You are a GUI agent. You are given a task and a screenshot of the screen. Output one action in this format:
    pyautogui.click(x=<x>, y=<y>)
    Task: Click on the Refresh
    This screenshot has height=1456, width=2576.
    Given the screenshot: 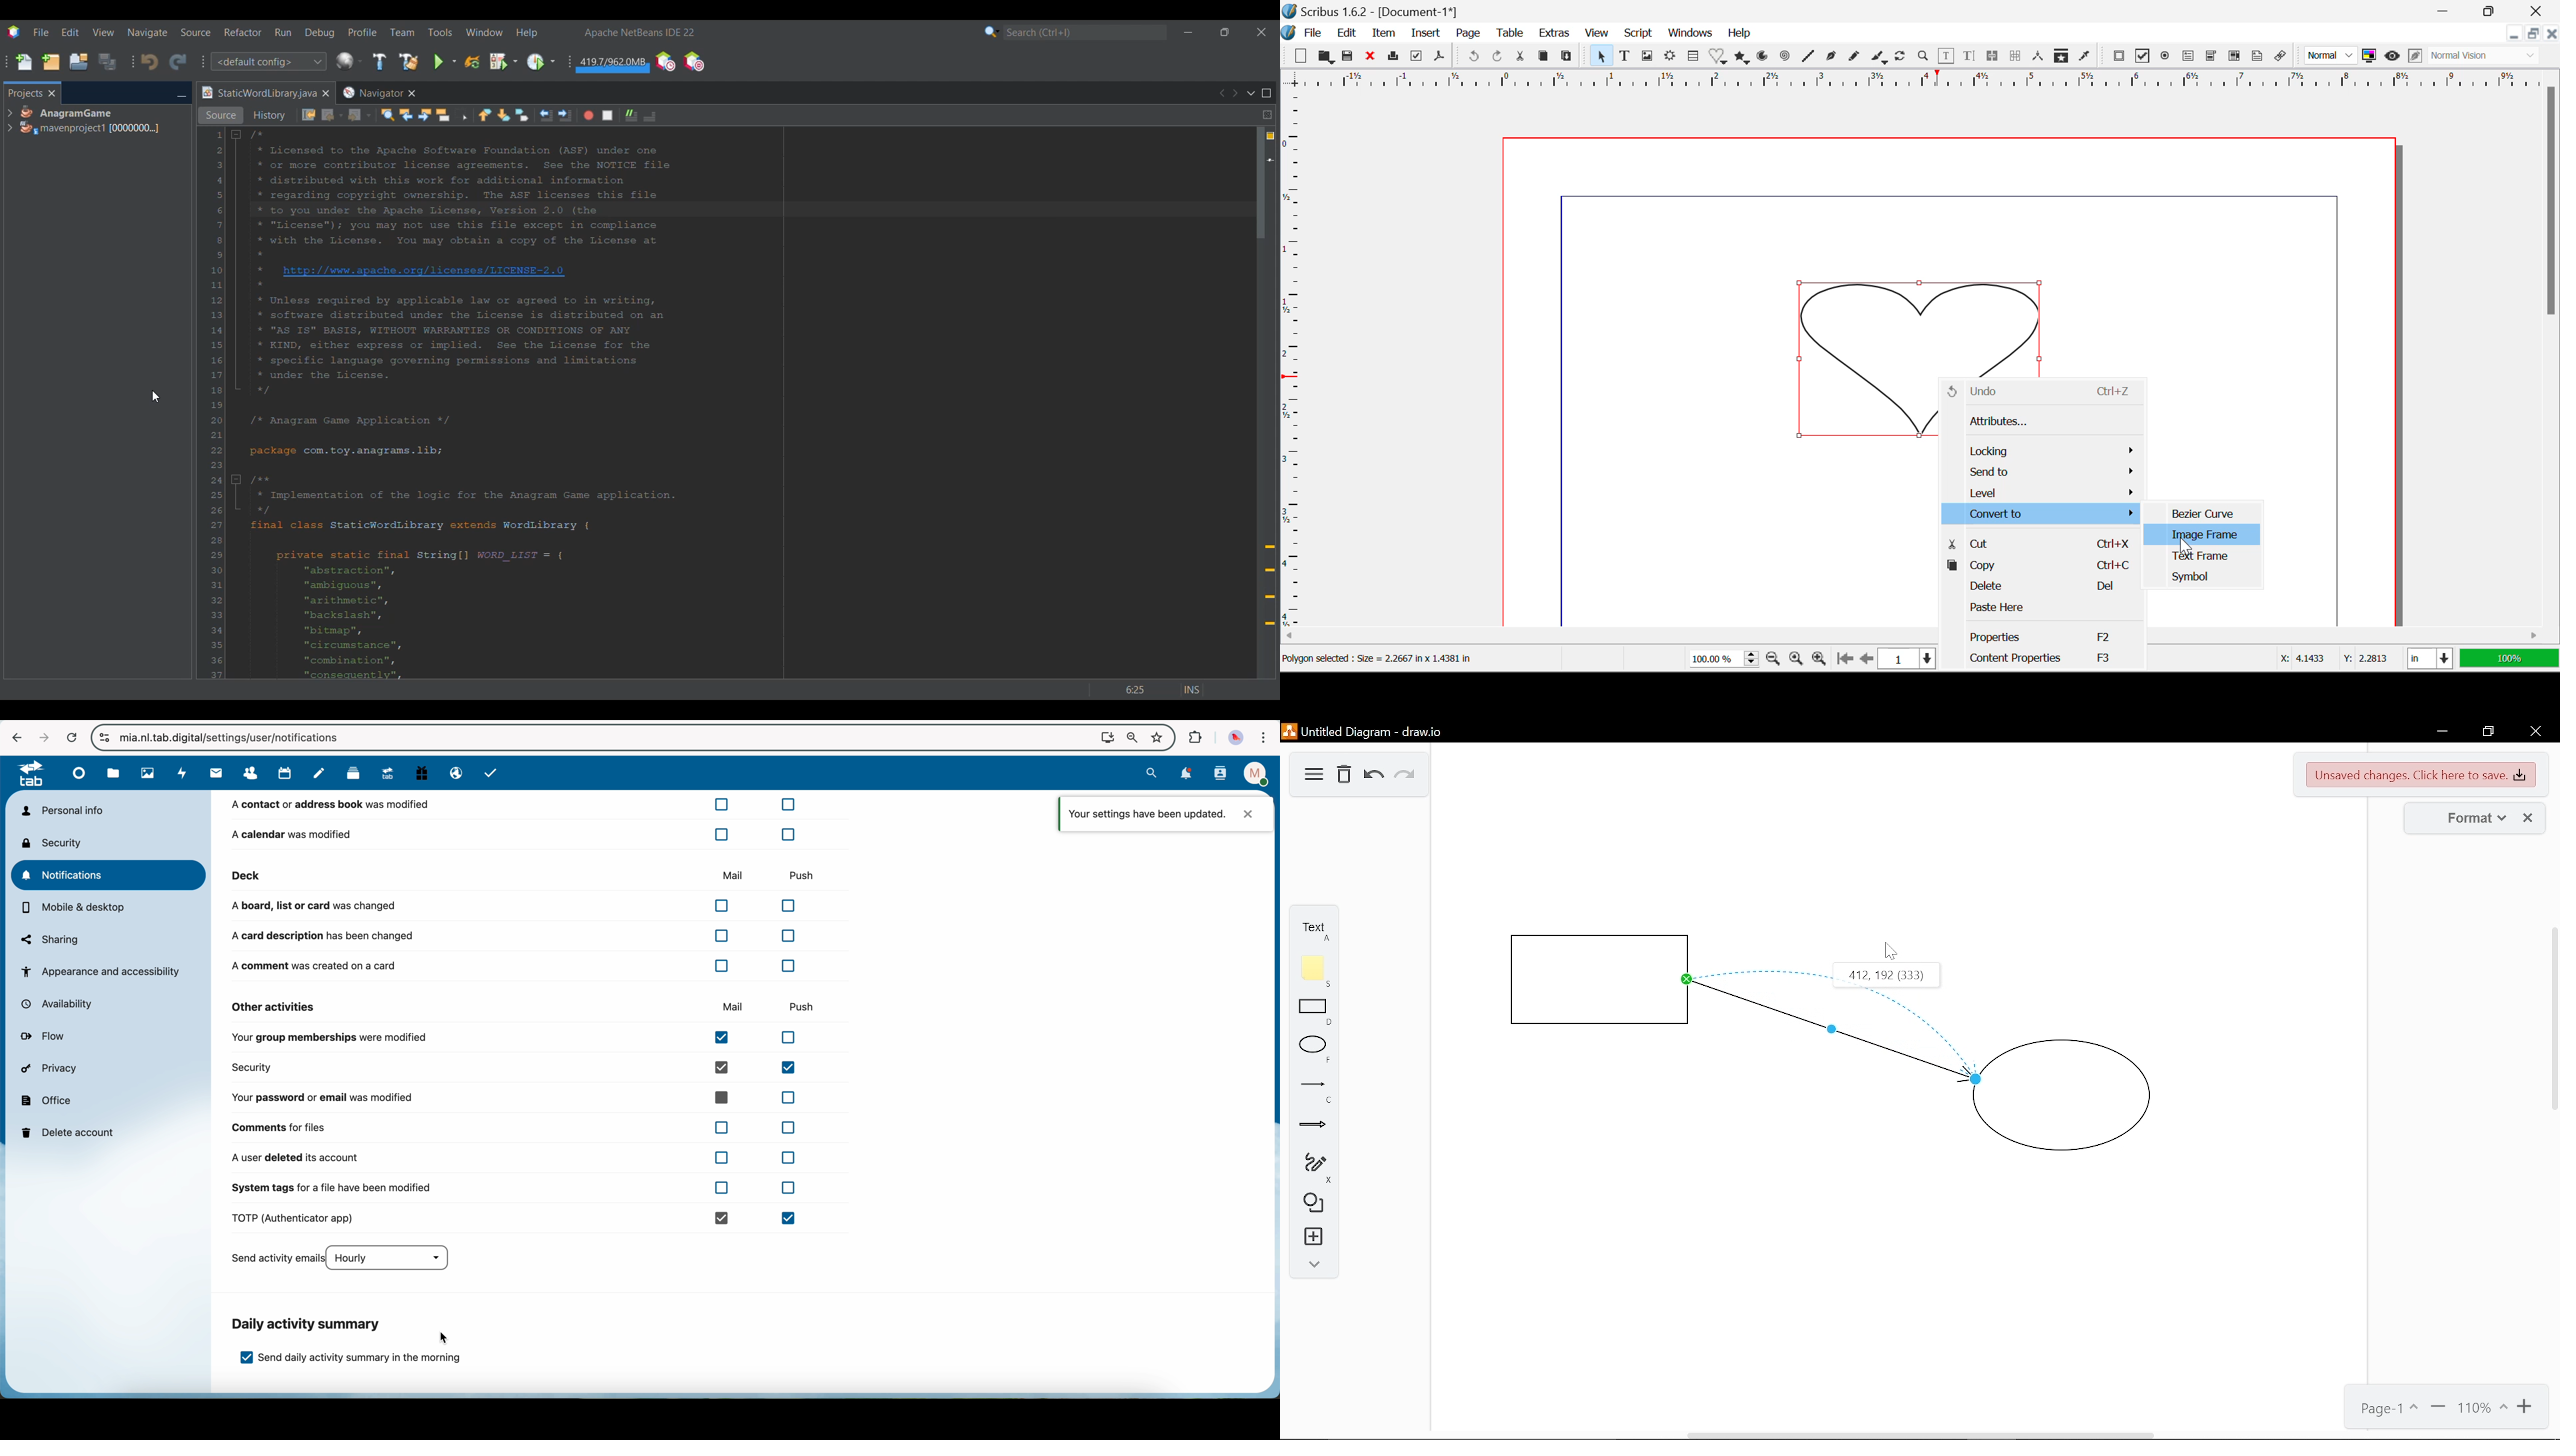 What is the action you would take?
    pyautogui.click(x=1903, y=58)
    